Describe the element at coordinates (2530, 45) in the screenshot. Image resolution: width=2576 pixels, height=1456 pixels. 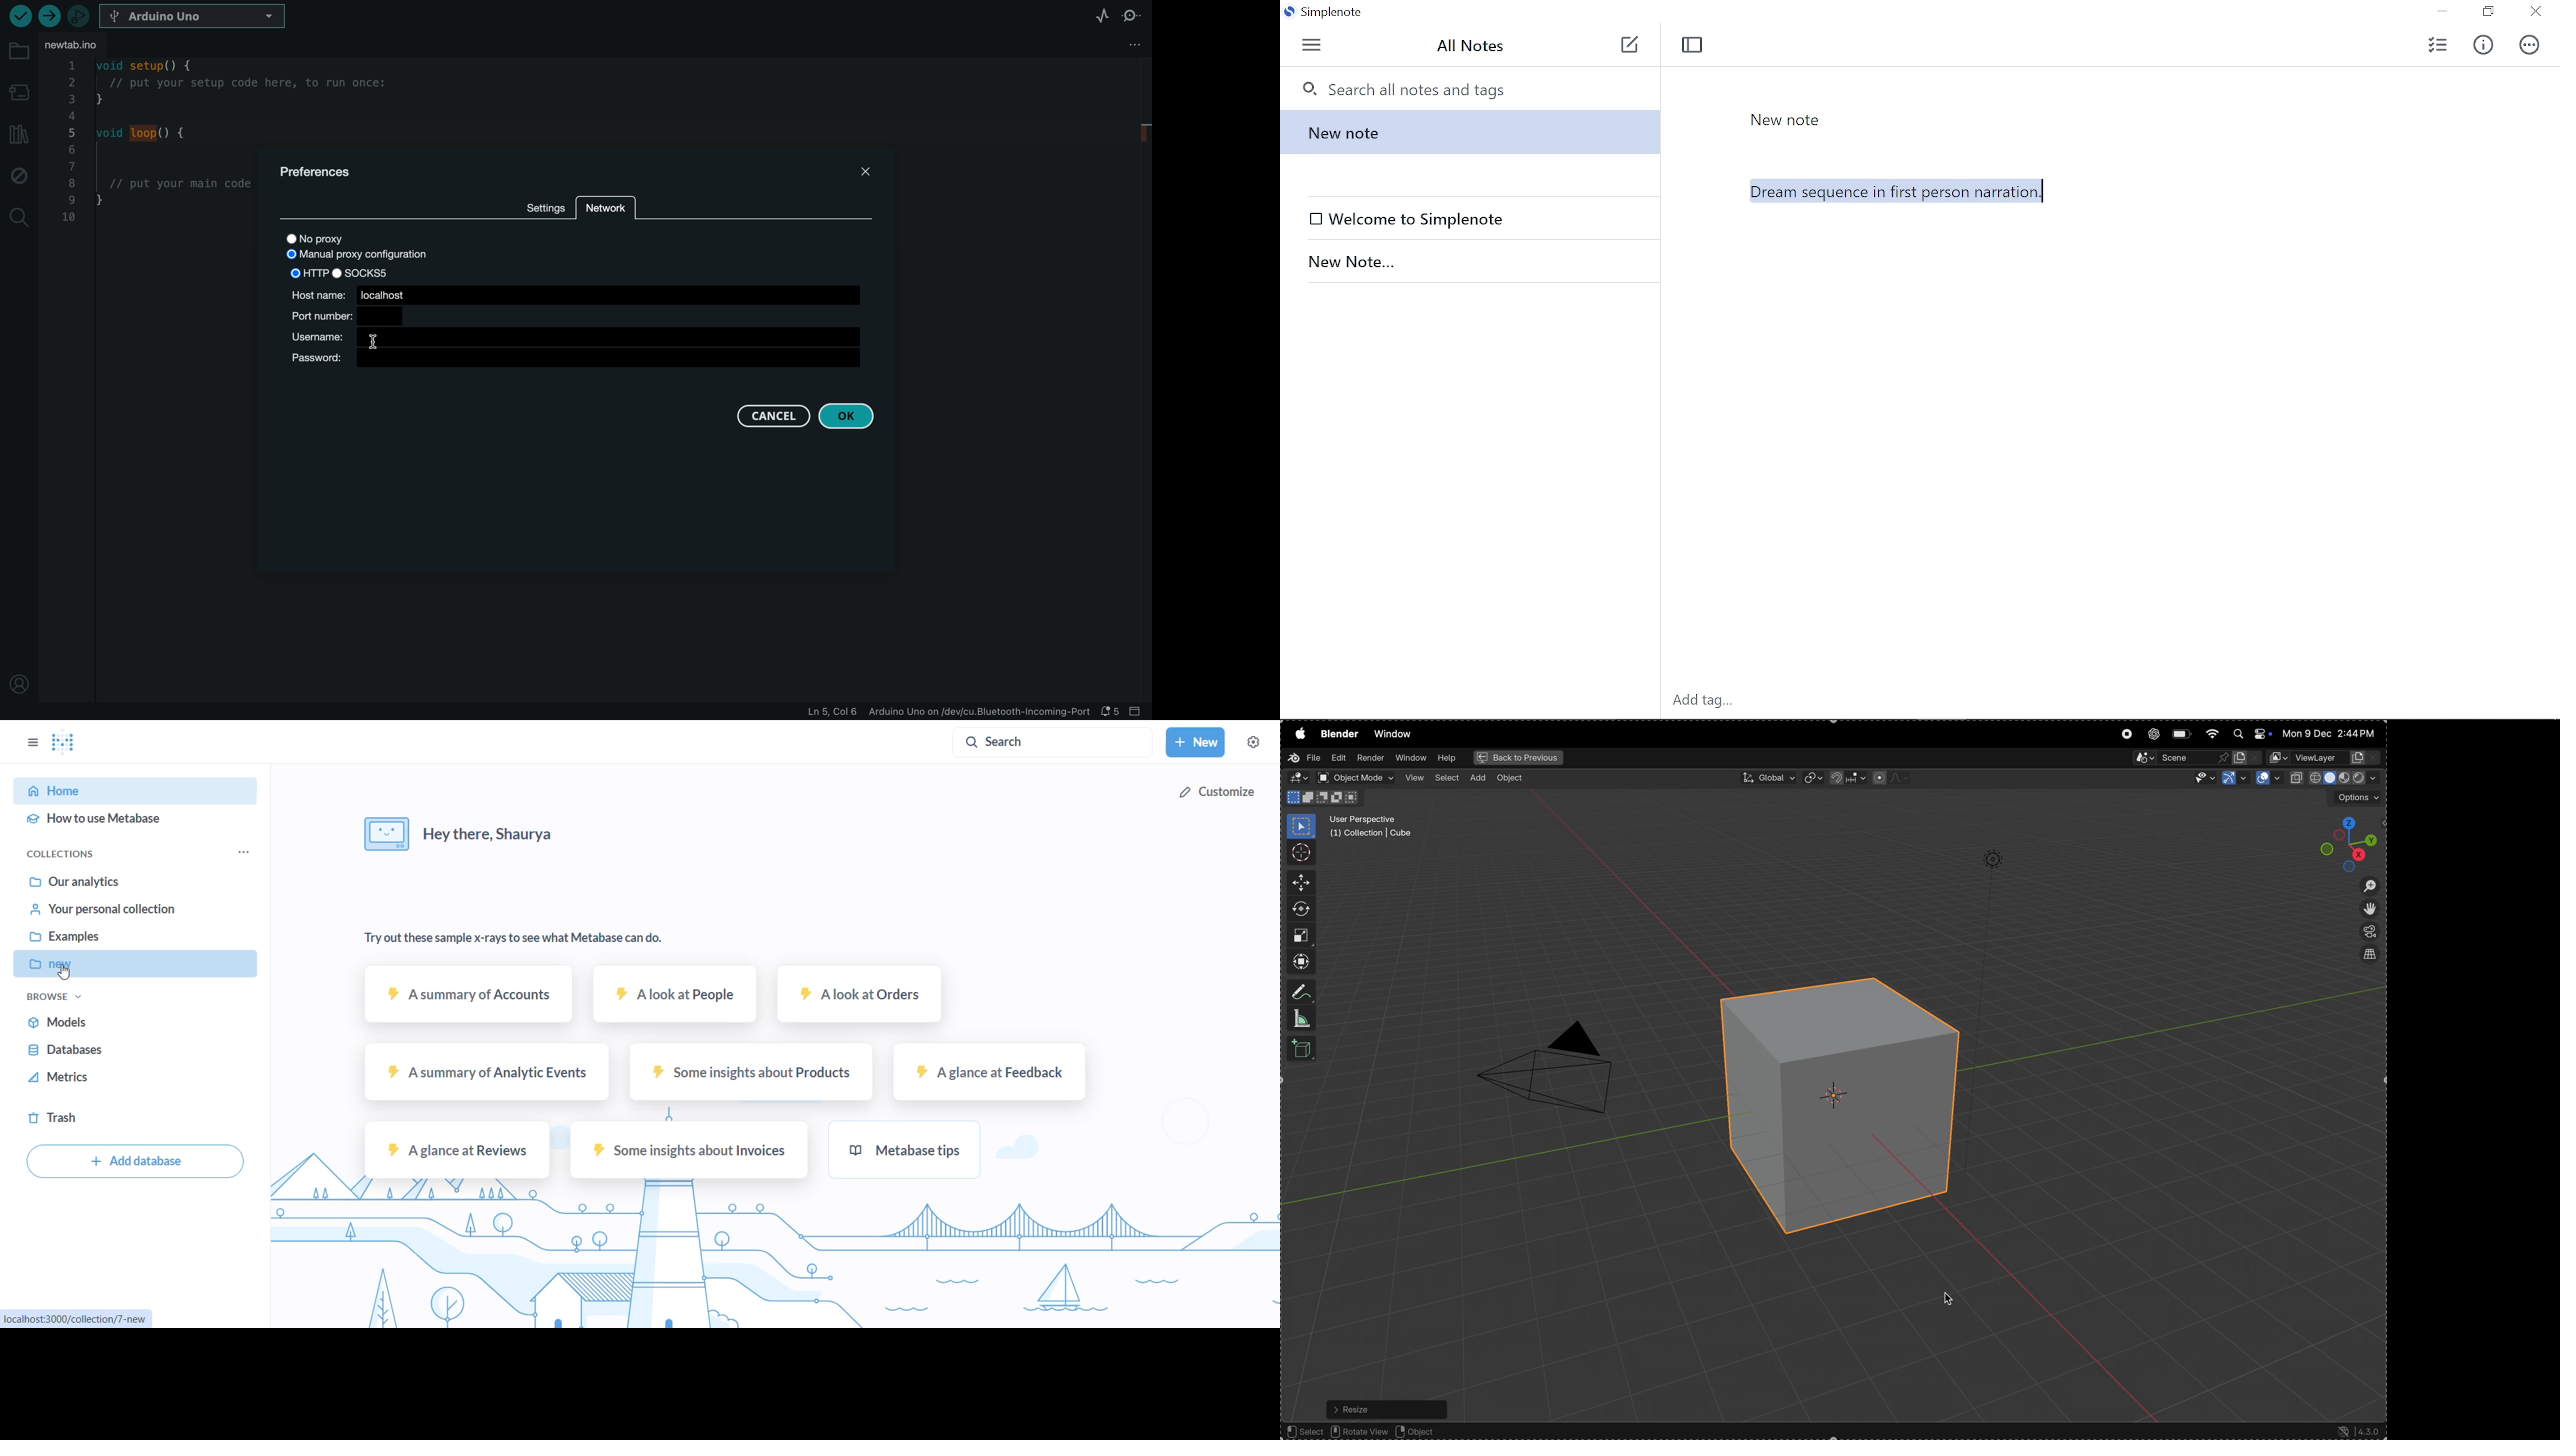
I see `Actions` at that location.